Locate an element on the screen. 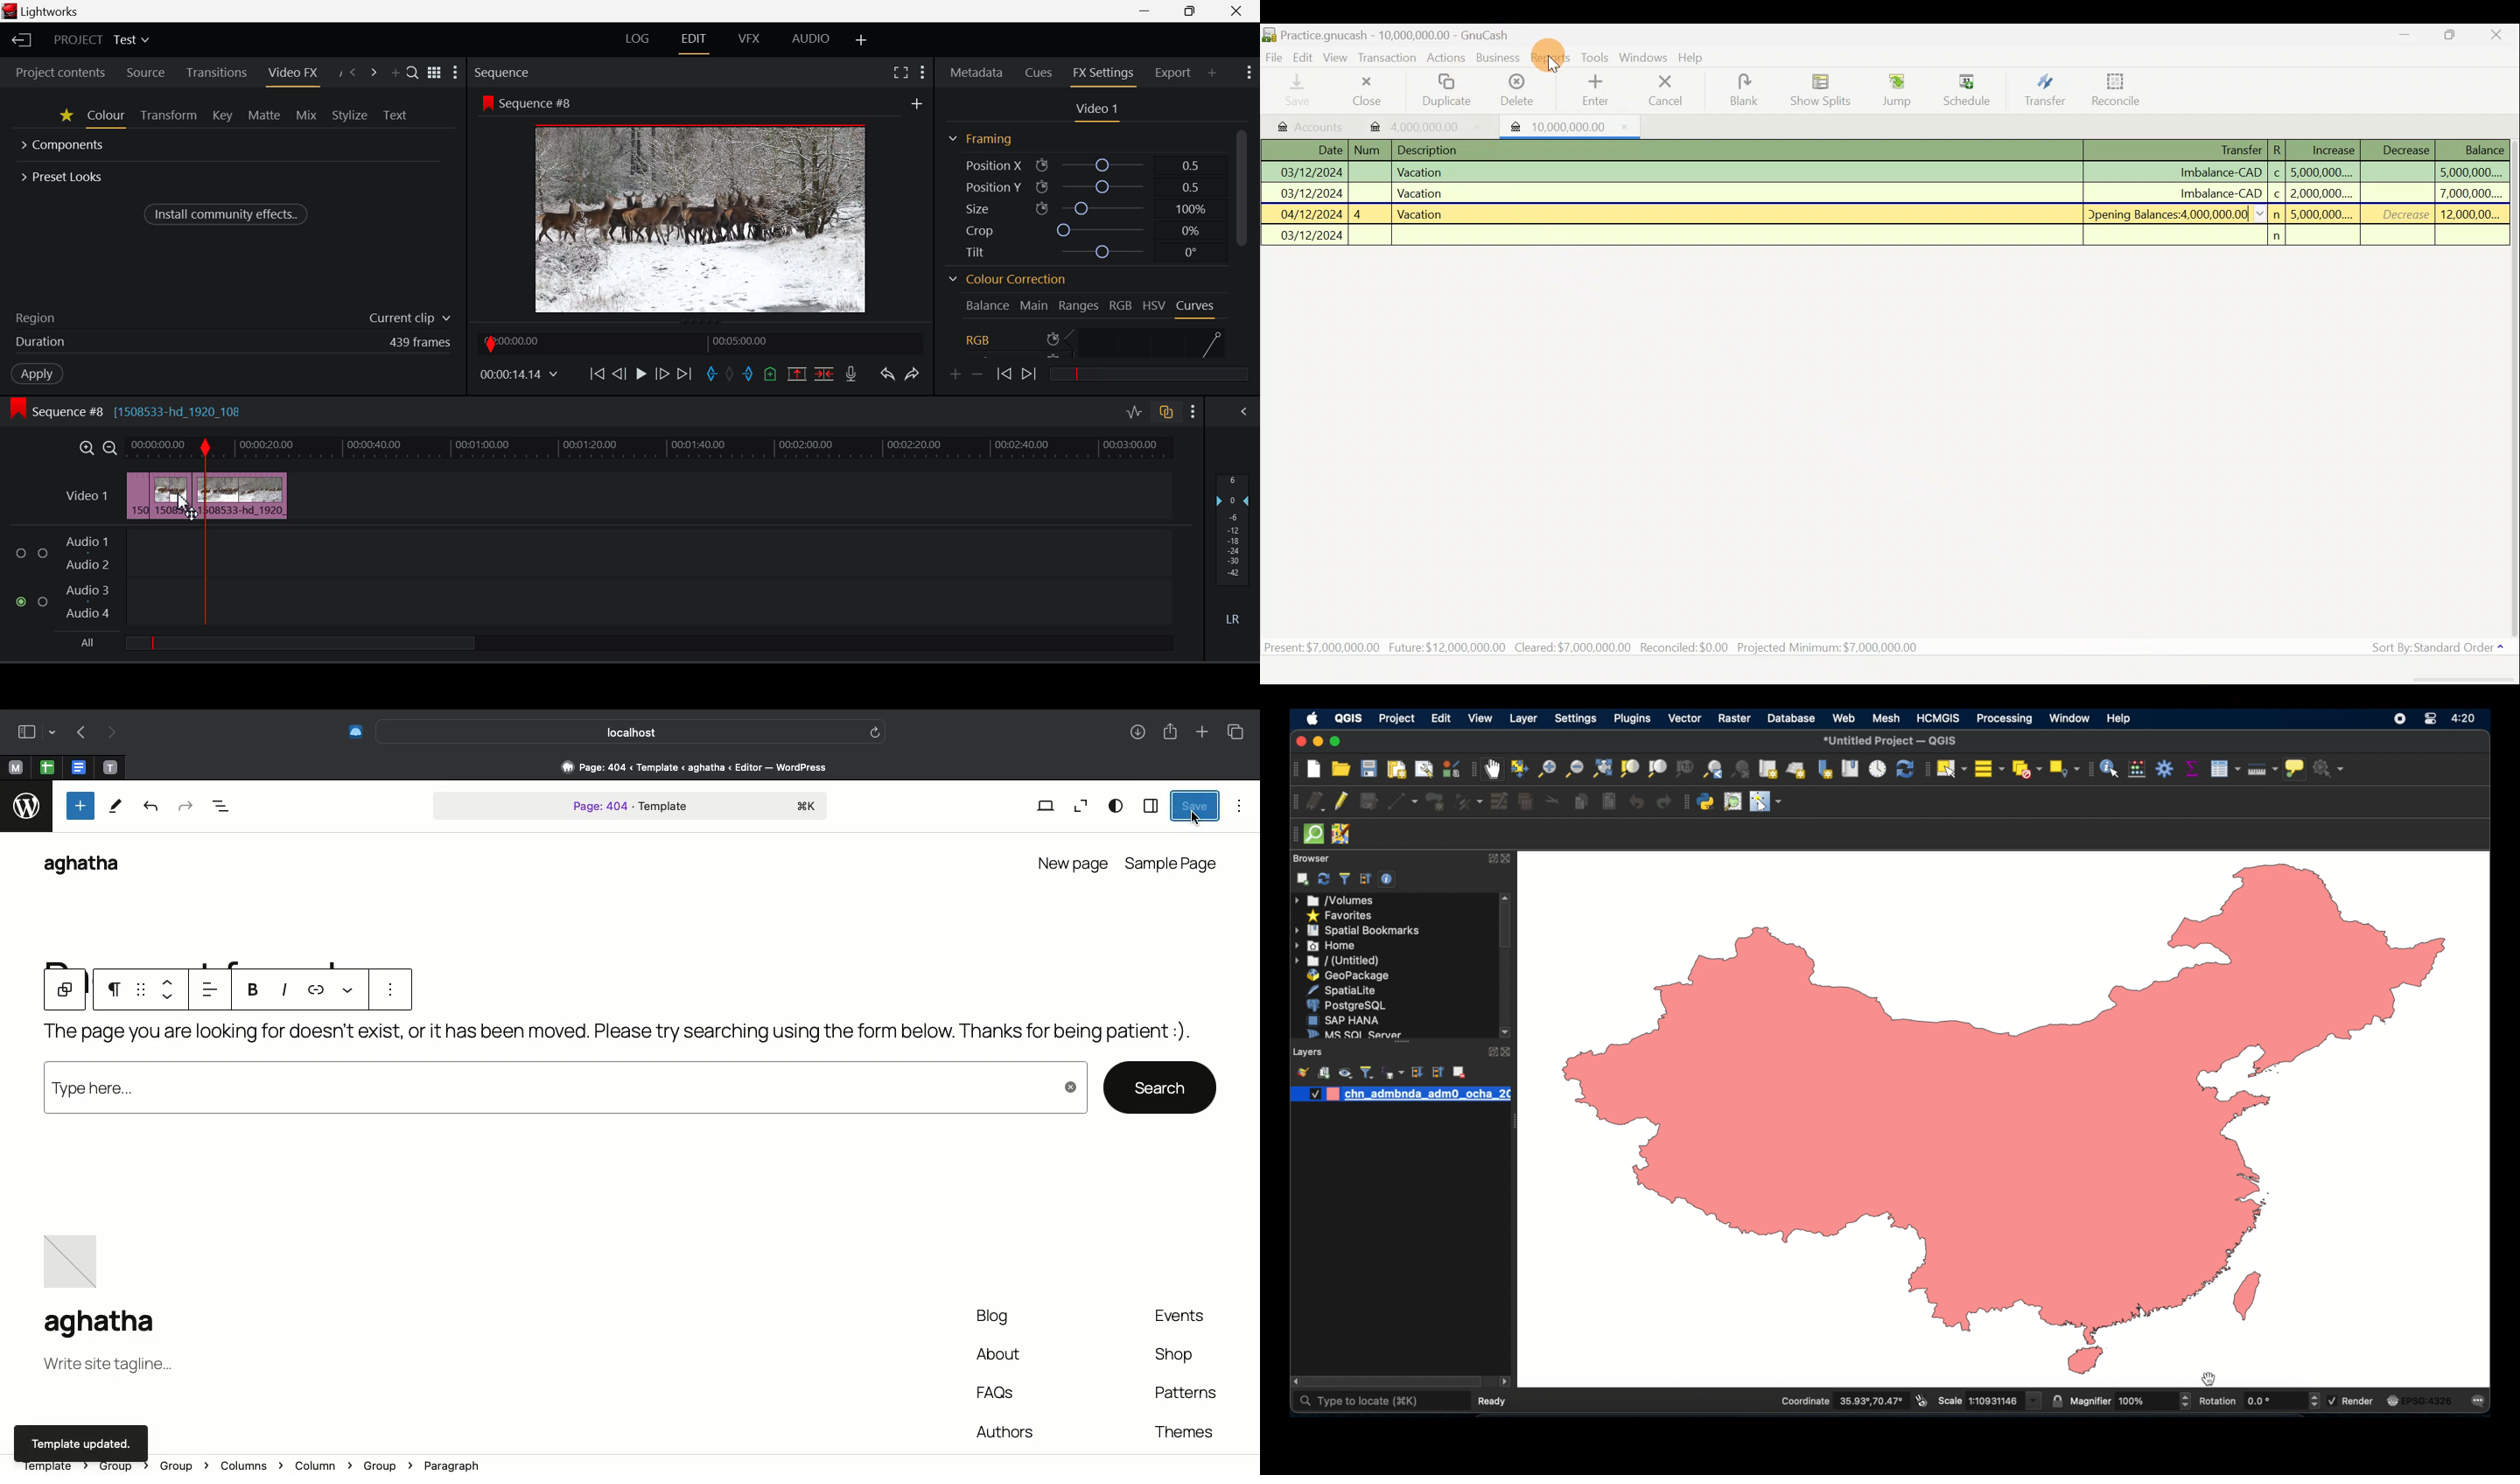 The height and width of the screenshot is (1484, 2520). Framing Section is located at coordinates (980, 138).